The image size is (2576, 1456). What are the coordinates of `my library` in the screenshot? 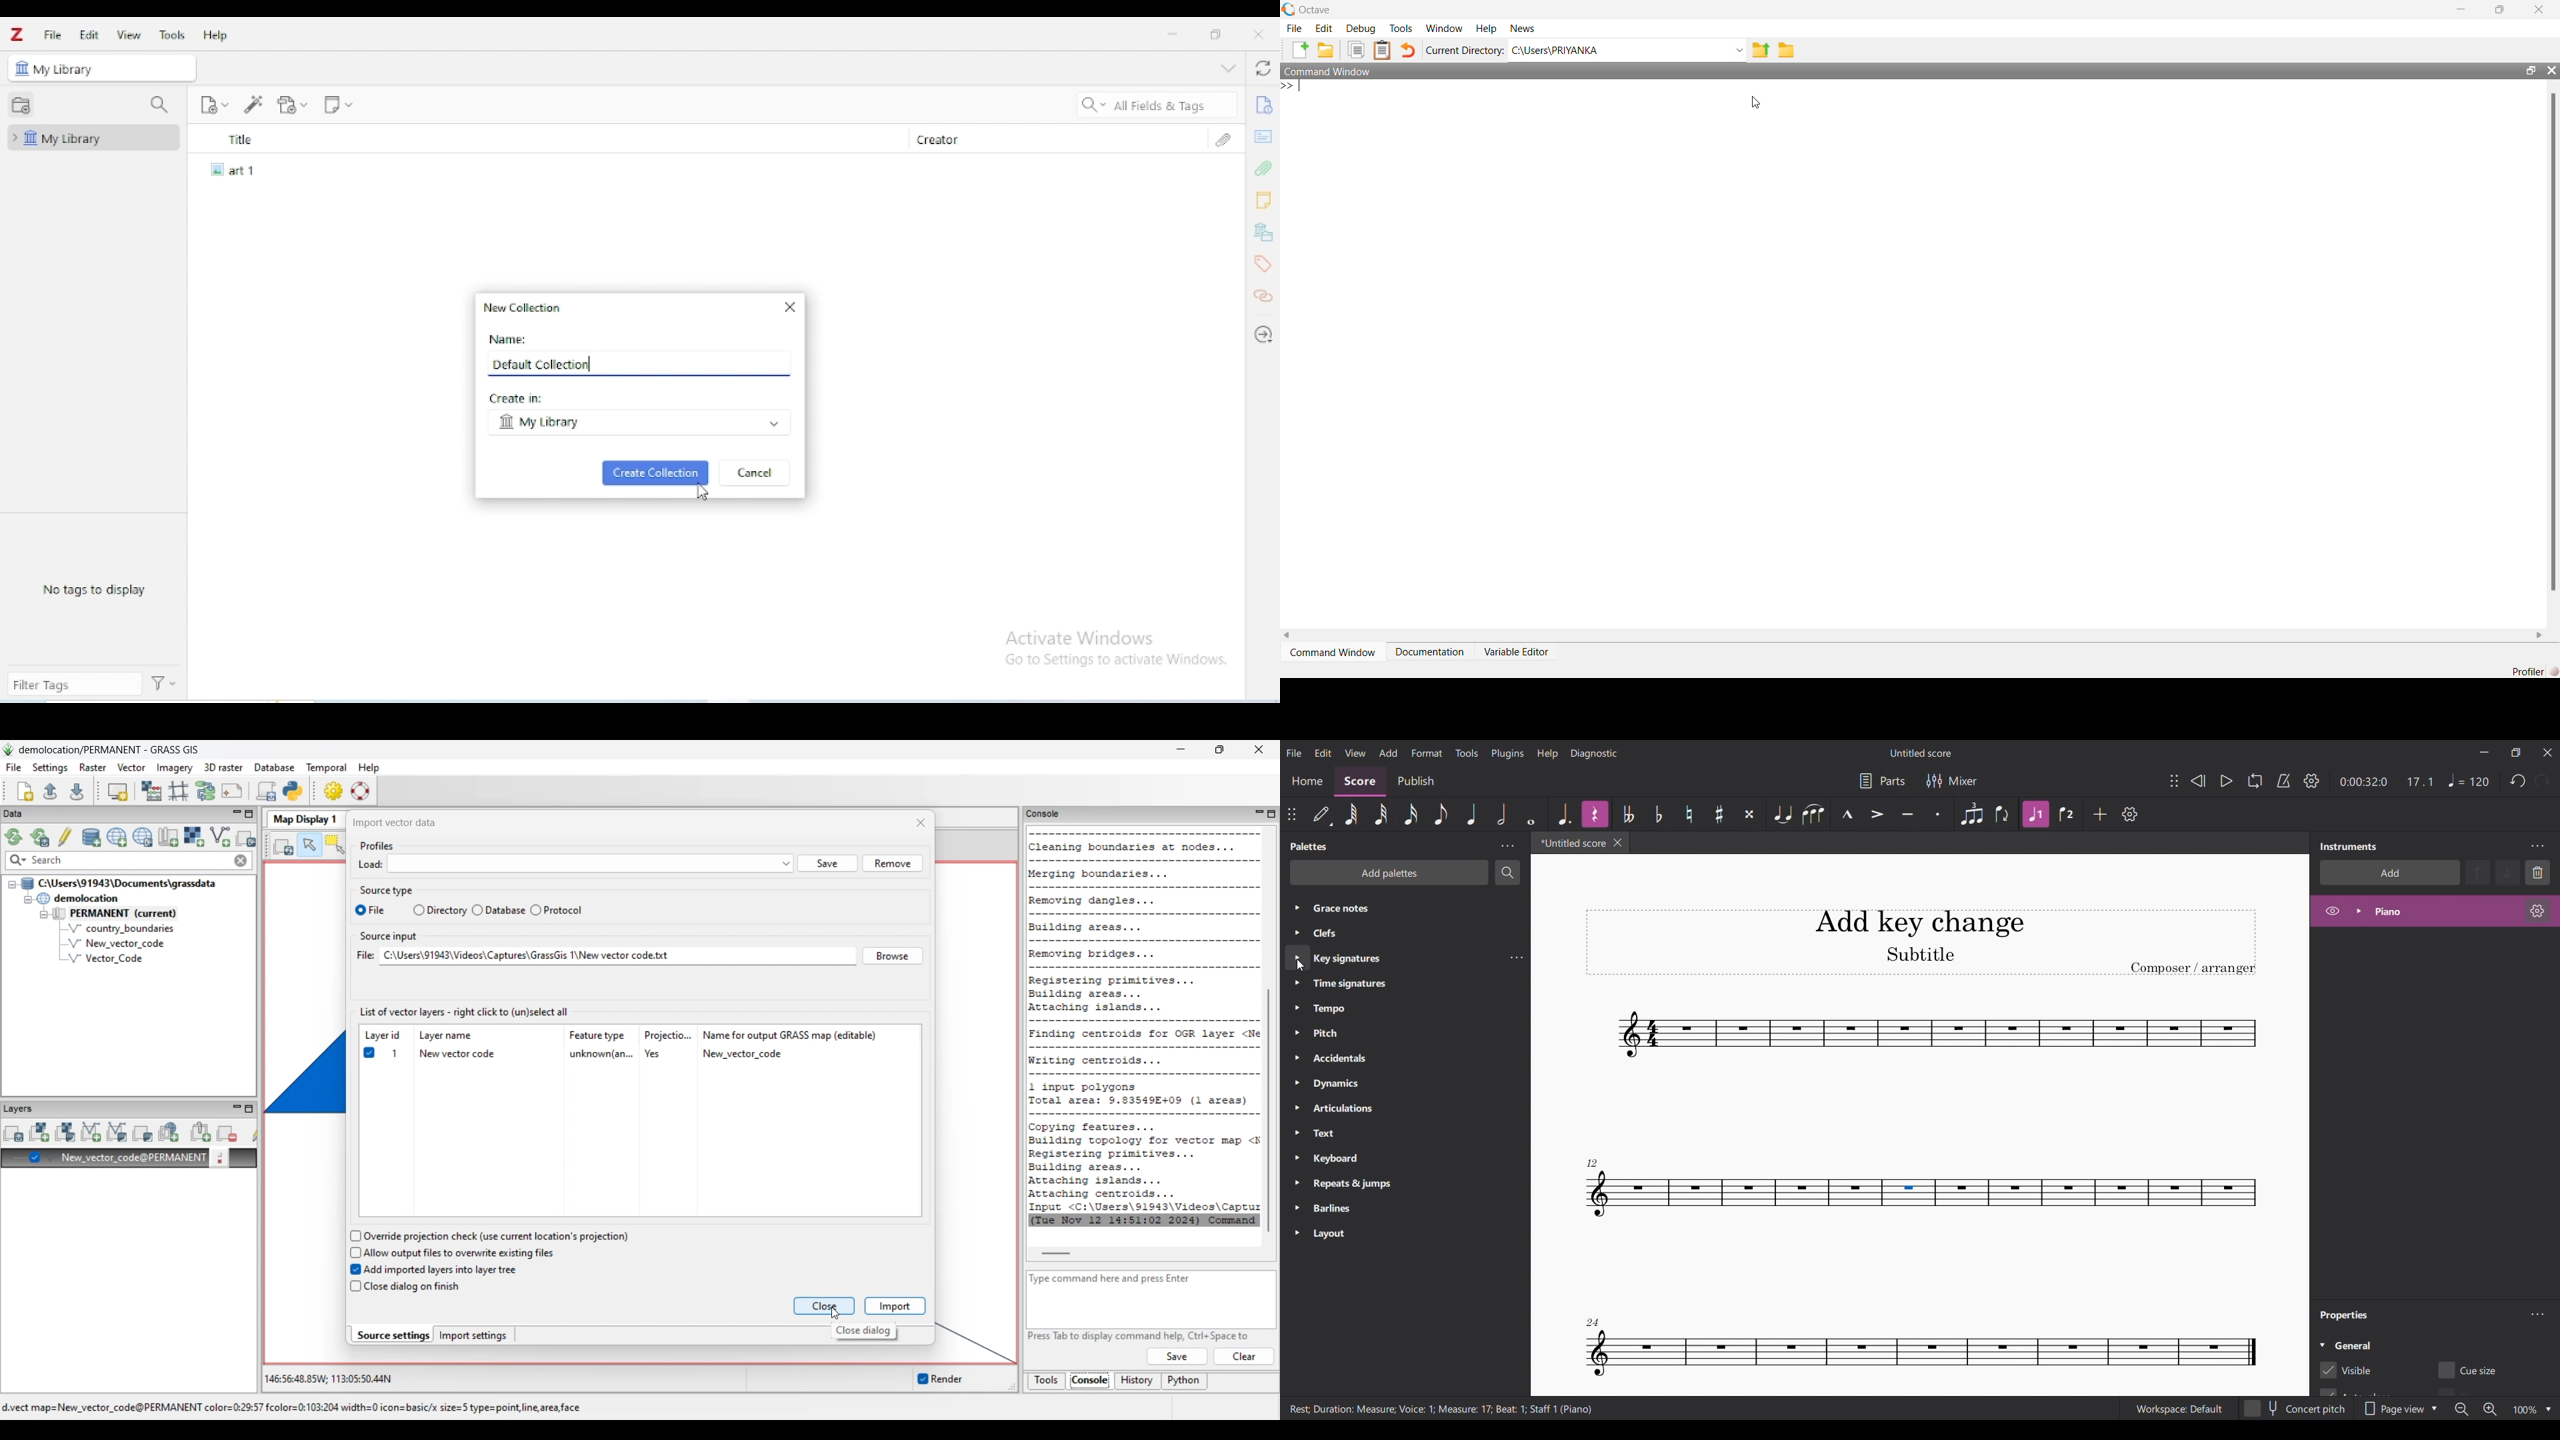 It's located at (94, 138).